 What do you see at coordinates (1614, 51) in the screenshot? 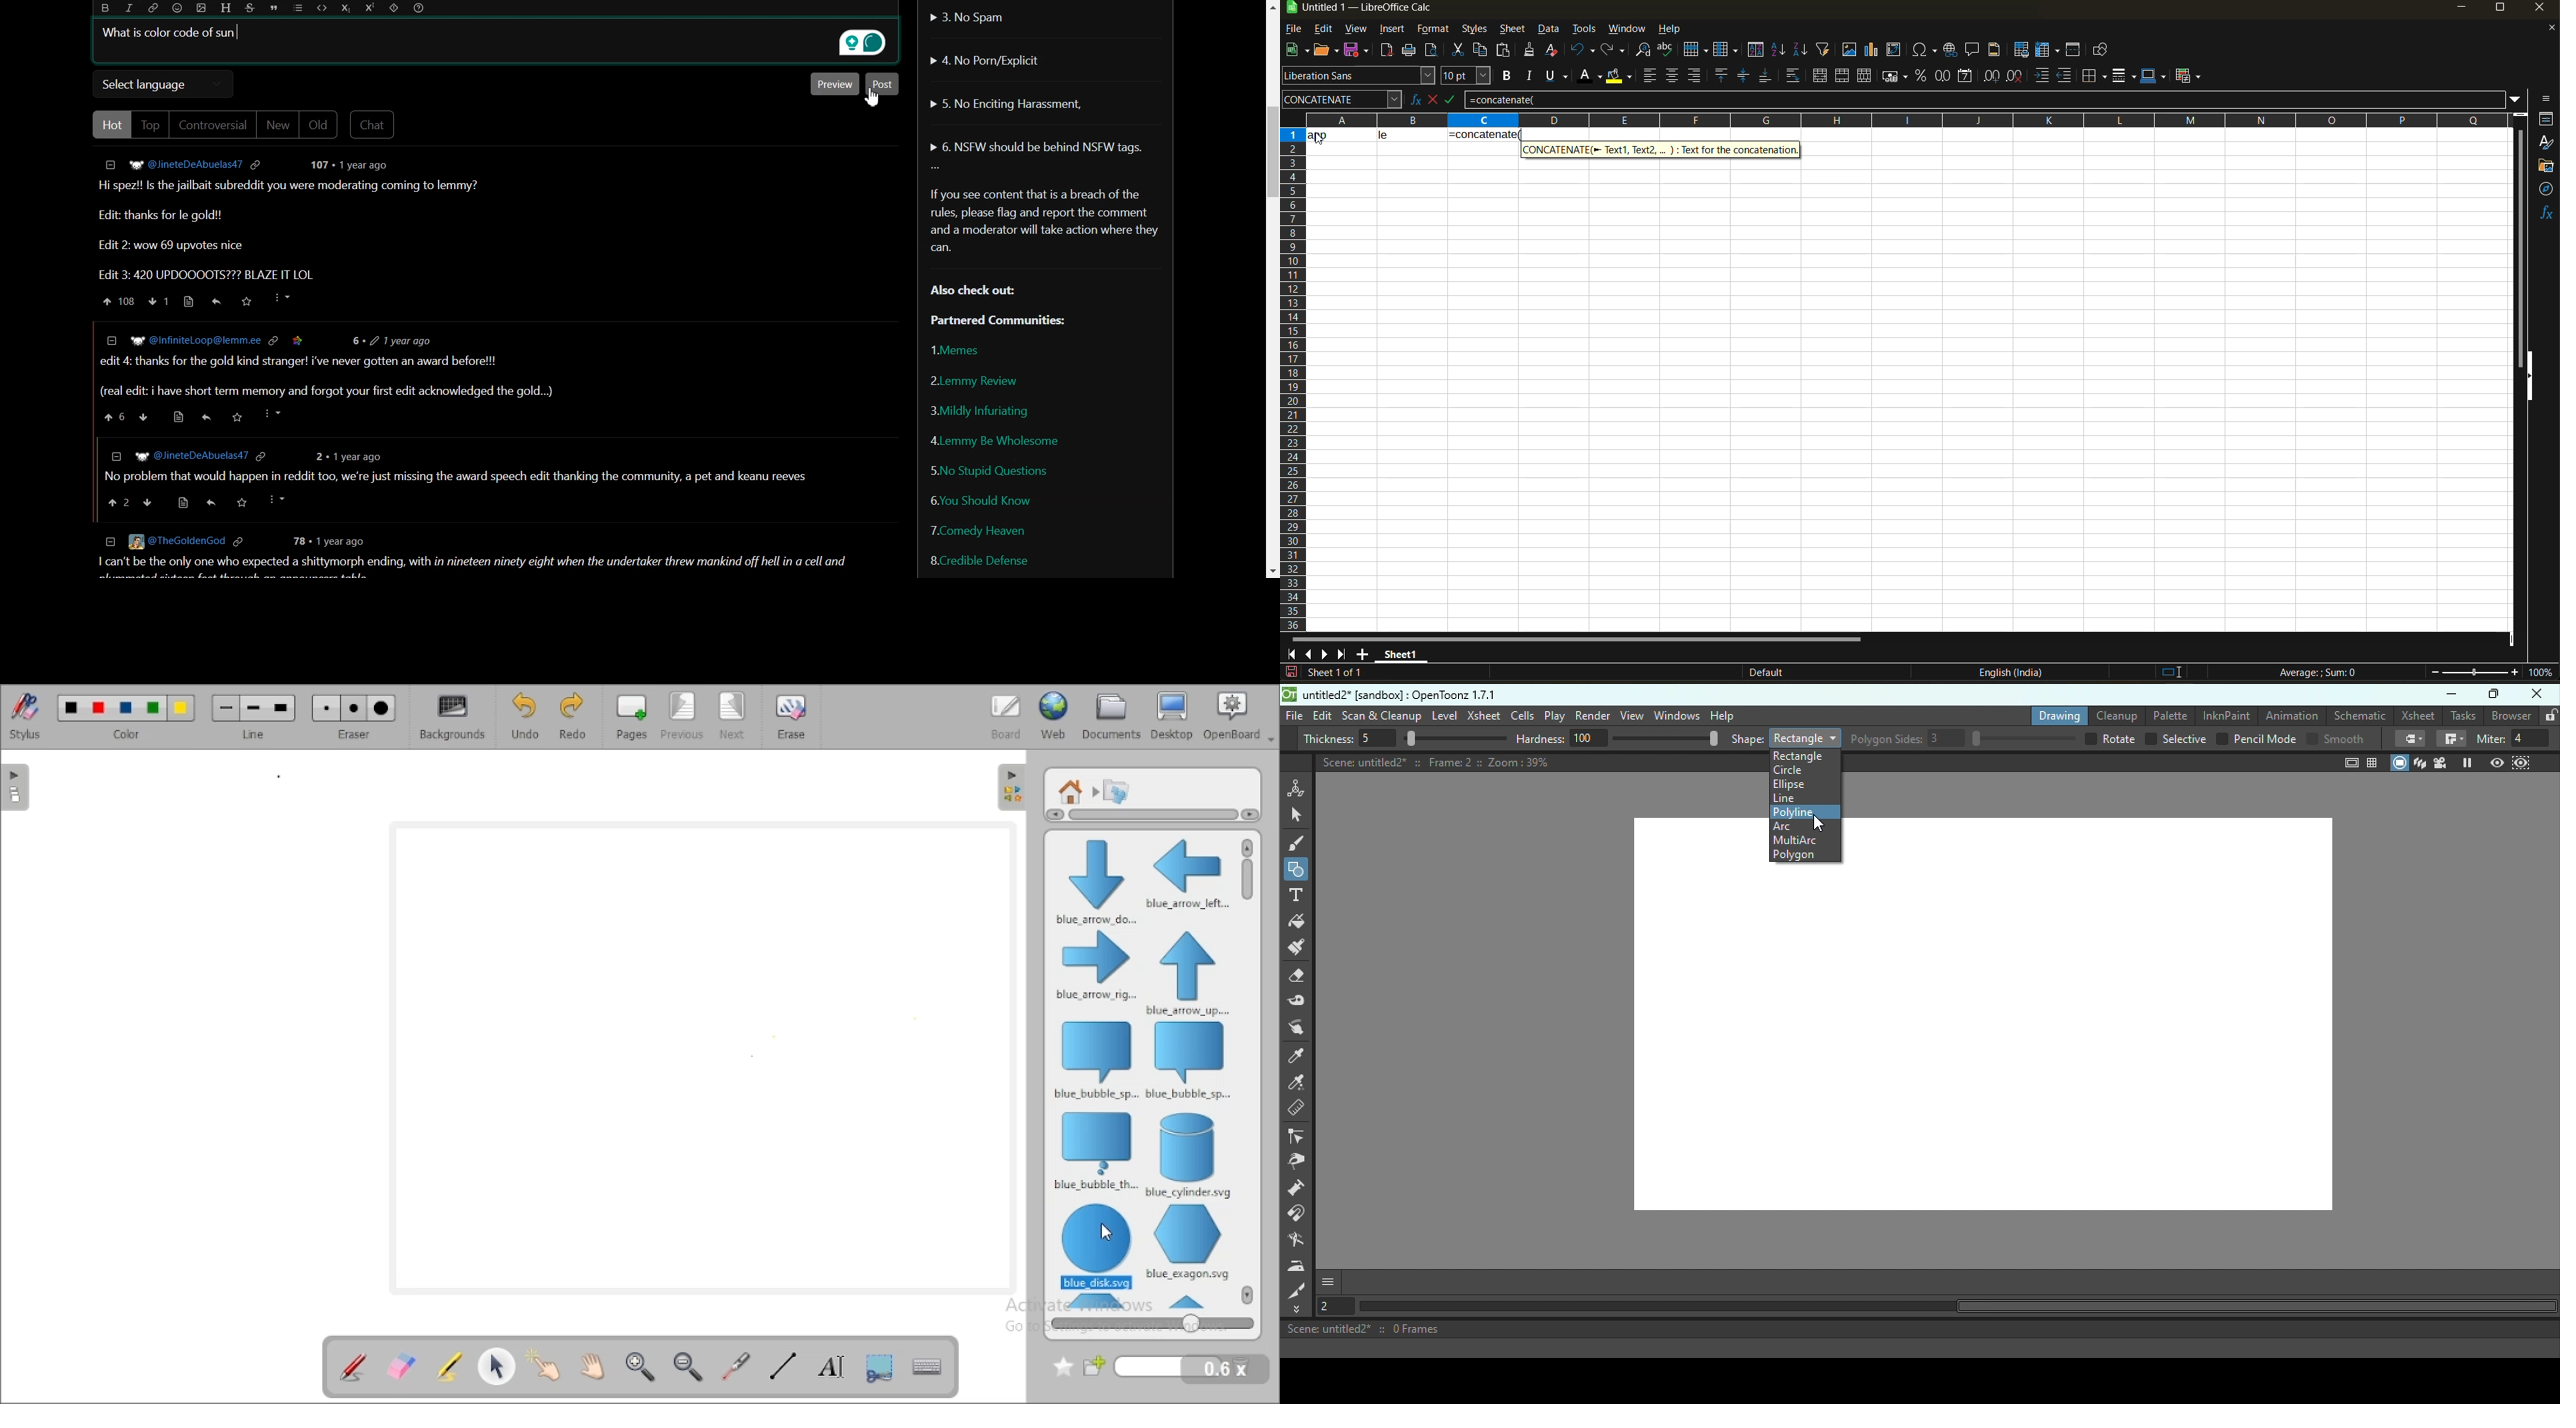
I see `redo ` at bounding box center [1614, 51].